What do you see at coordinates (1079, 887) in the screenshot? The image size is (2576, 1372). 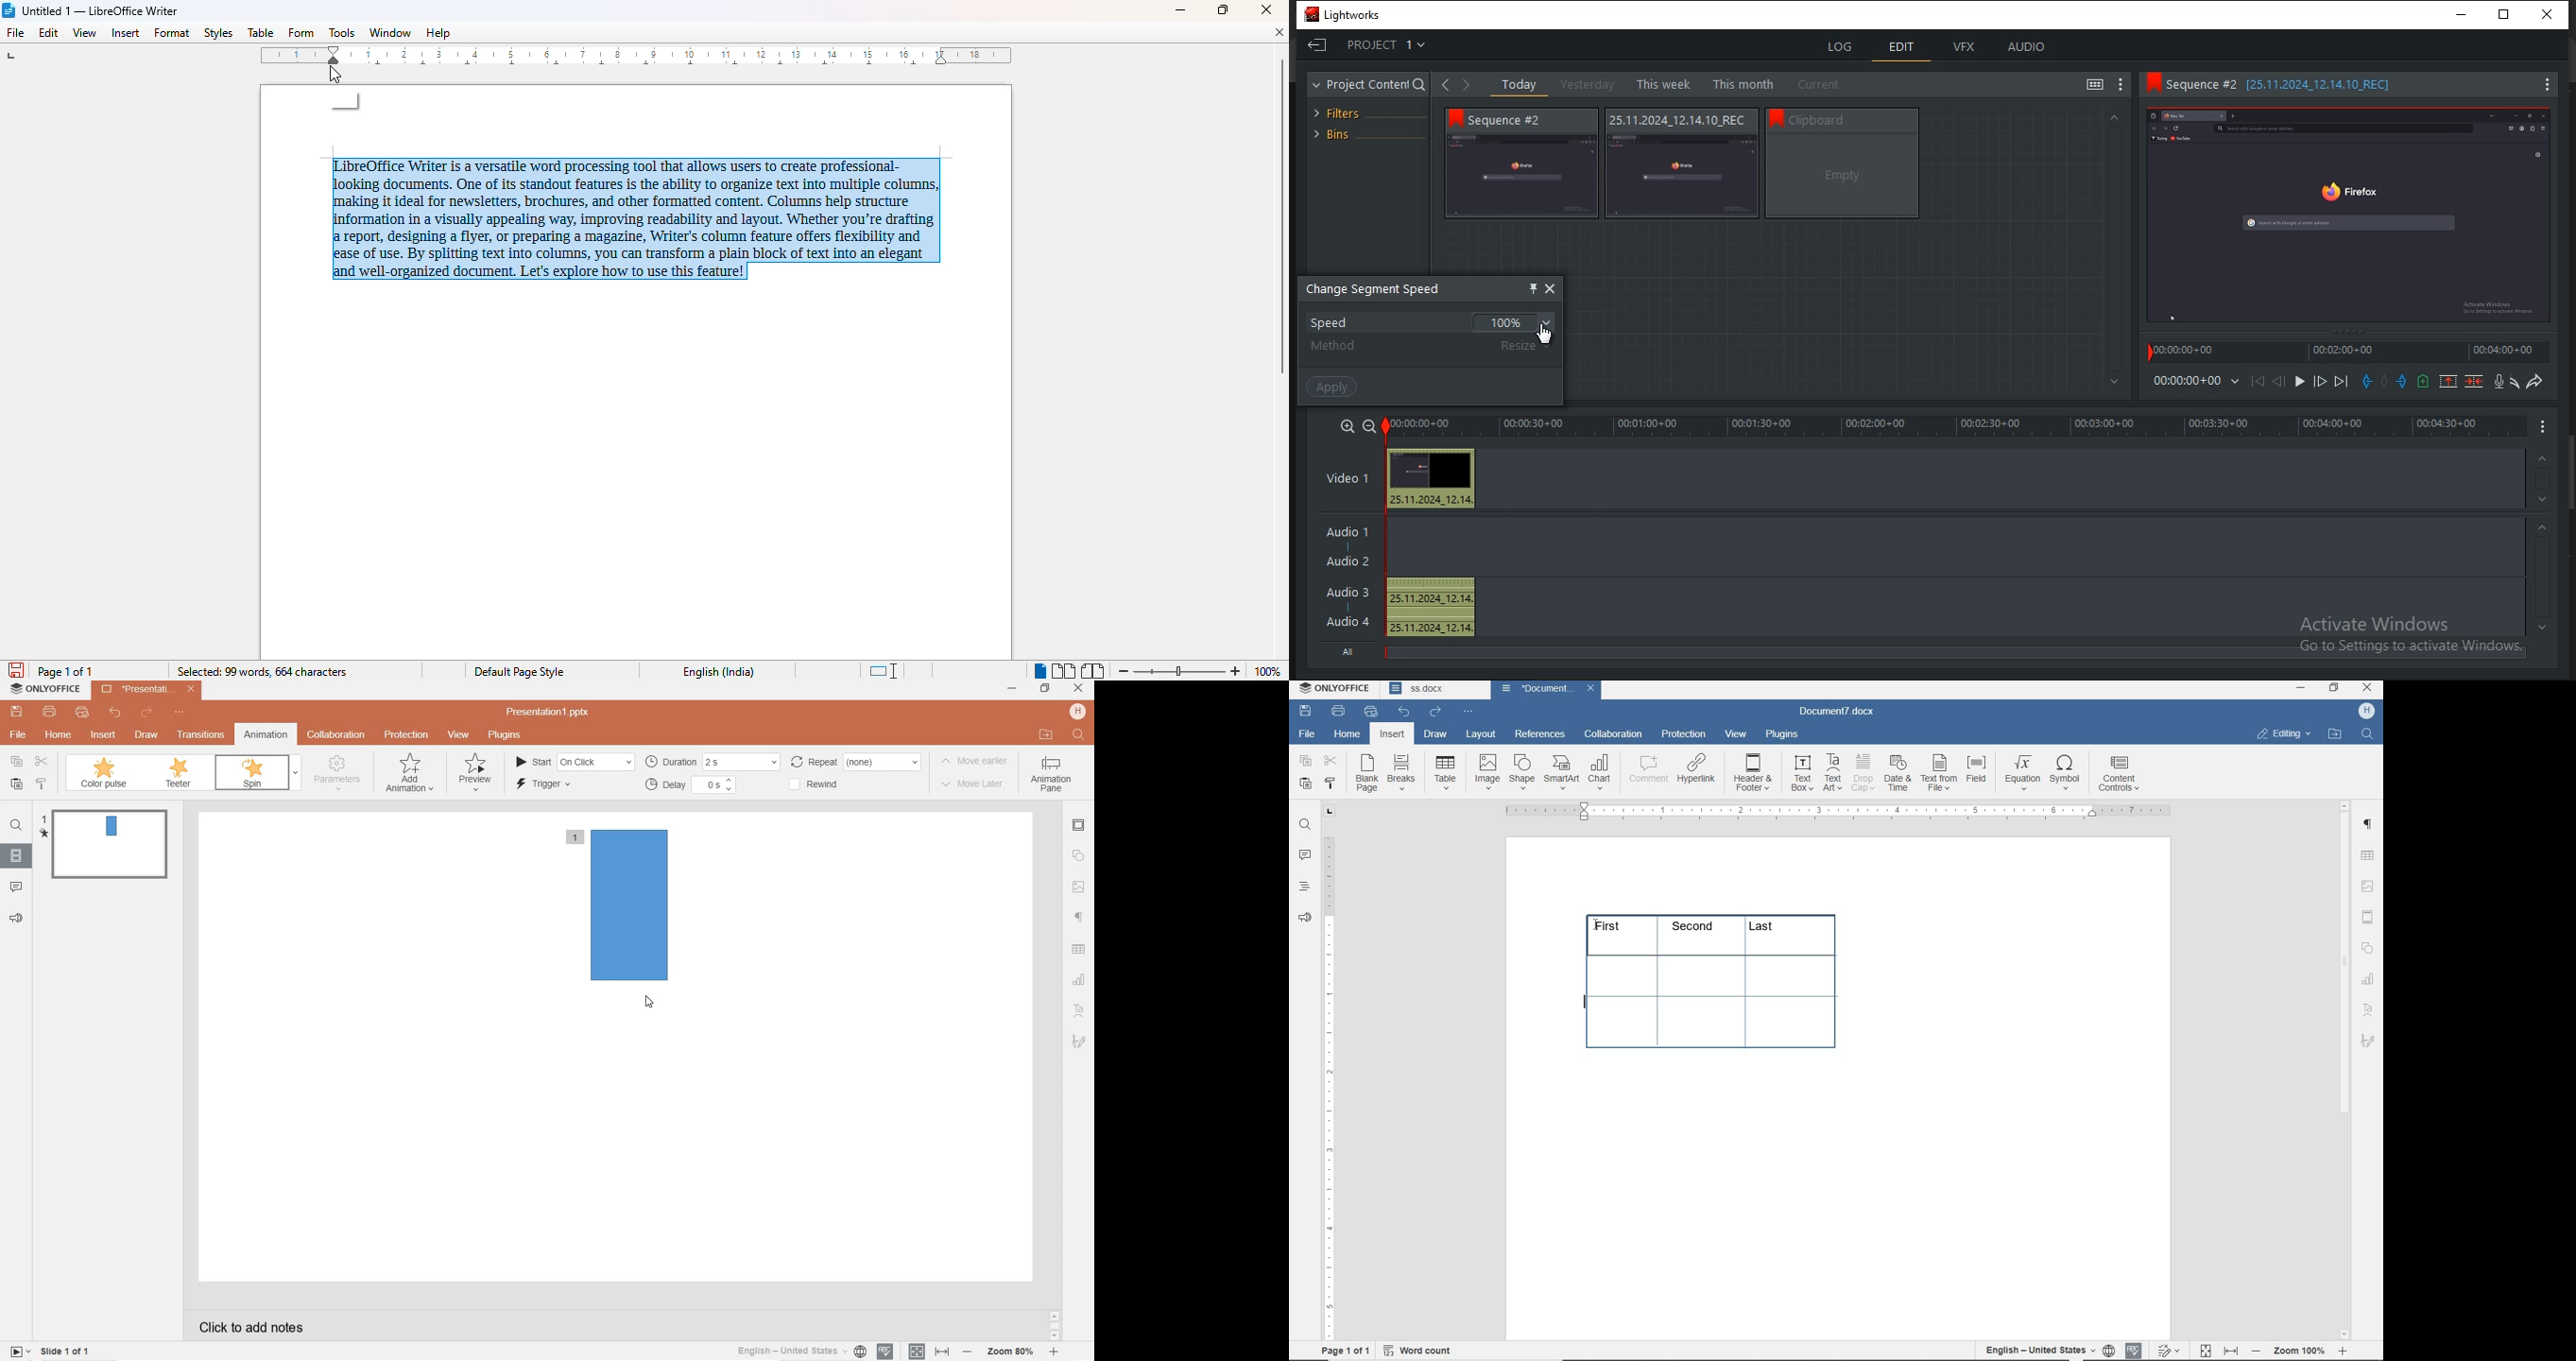 I see `image settings` at bounding box center [1079, 887].